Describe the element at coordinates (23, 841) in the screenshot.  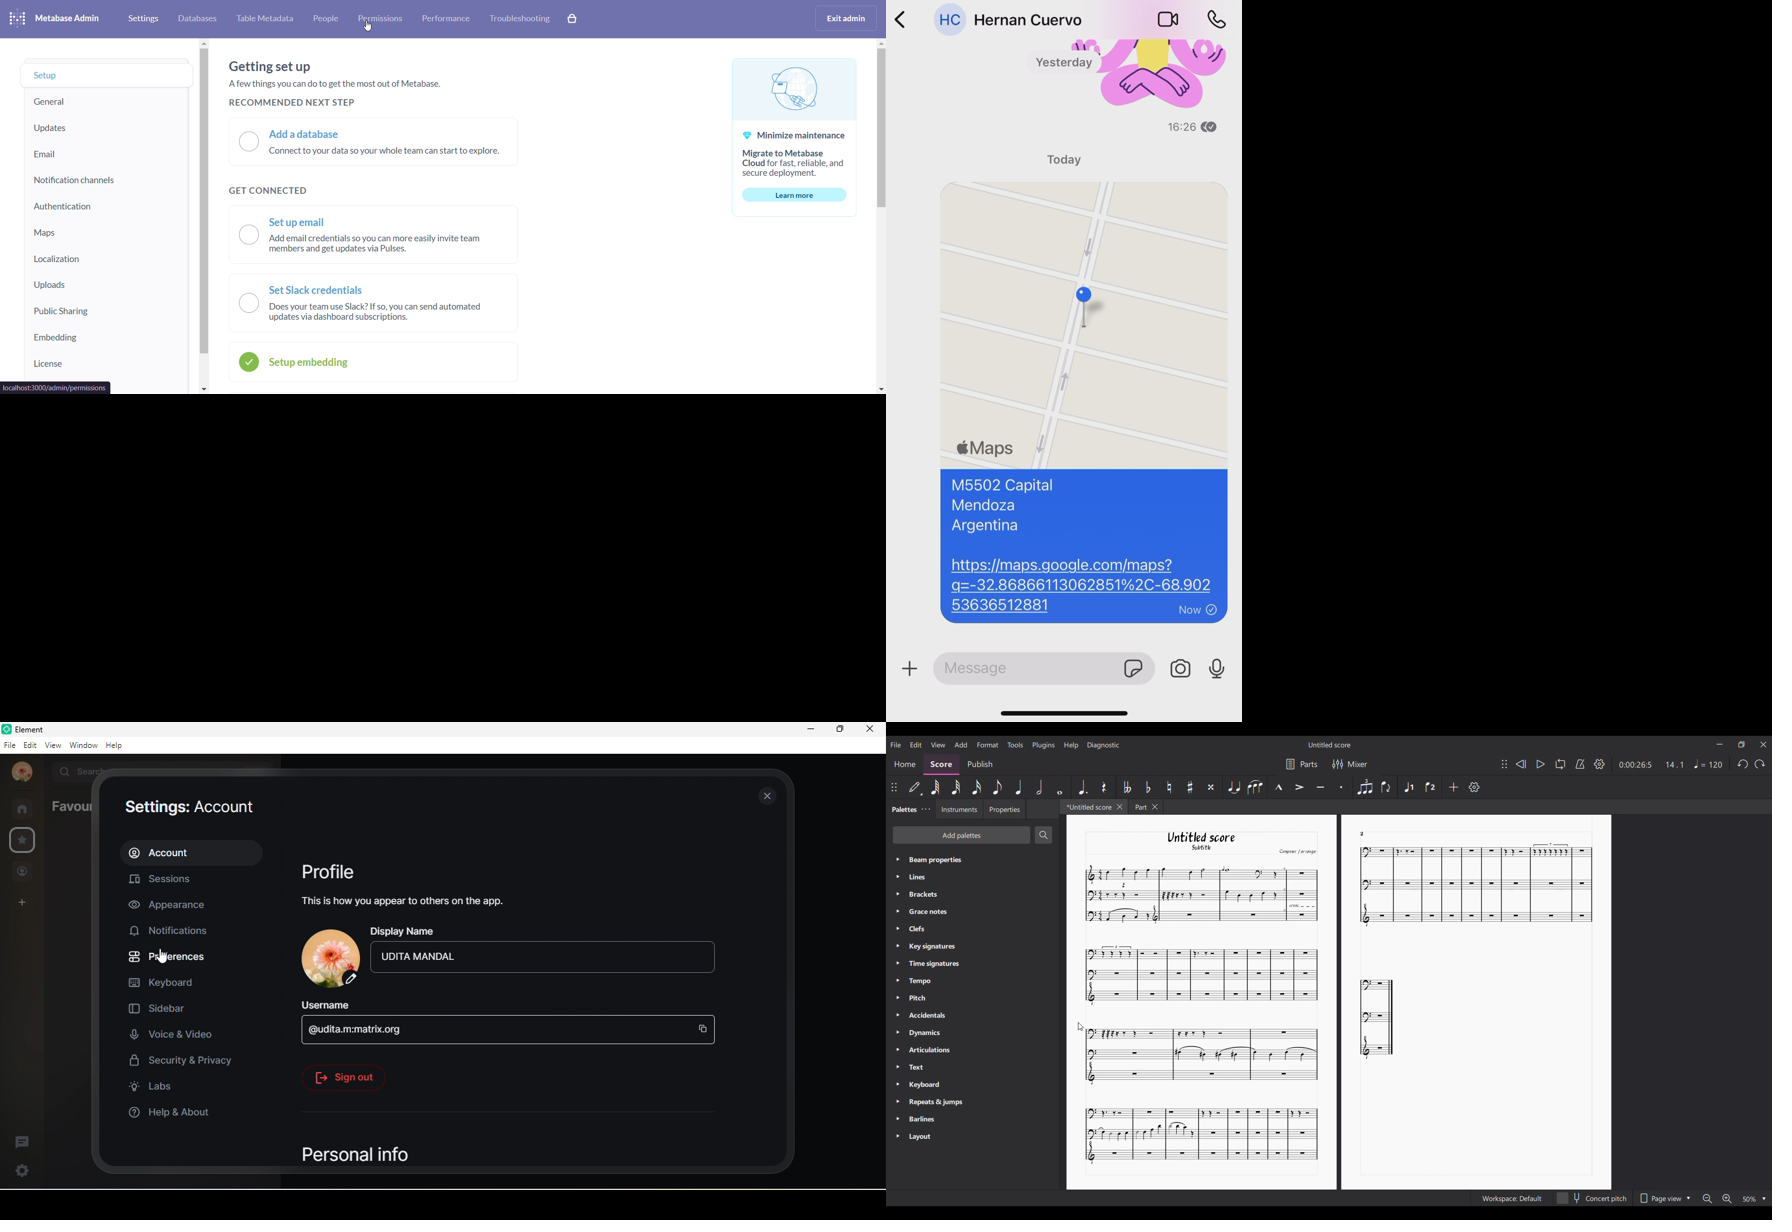
I see `favourite` at that location.